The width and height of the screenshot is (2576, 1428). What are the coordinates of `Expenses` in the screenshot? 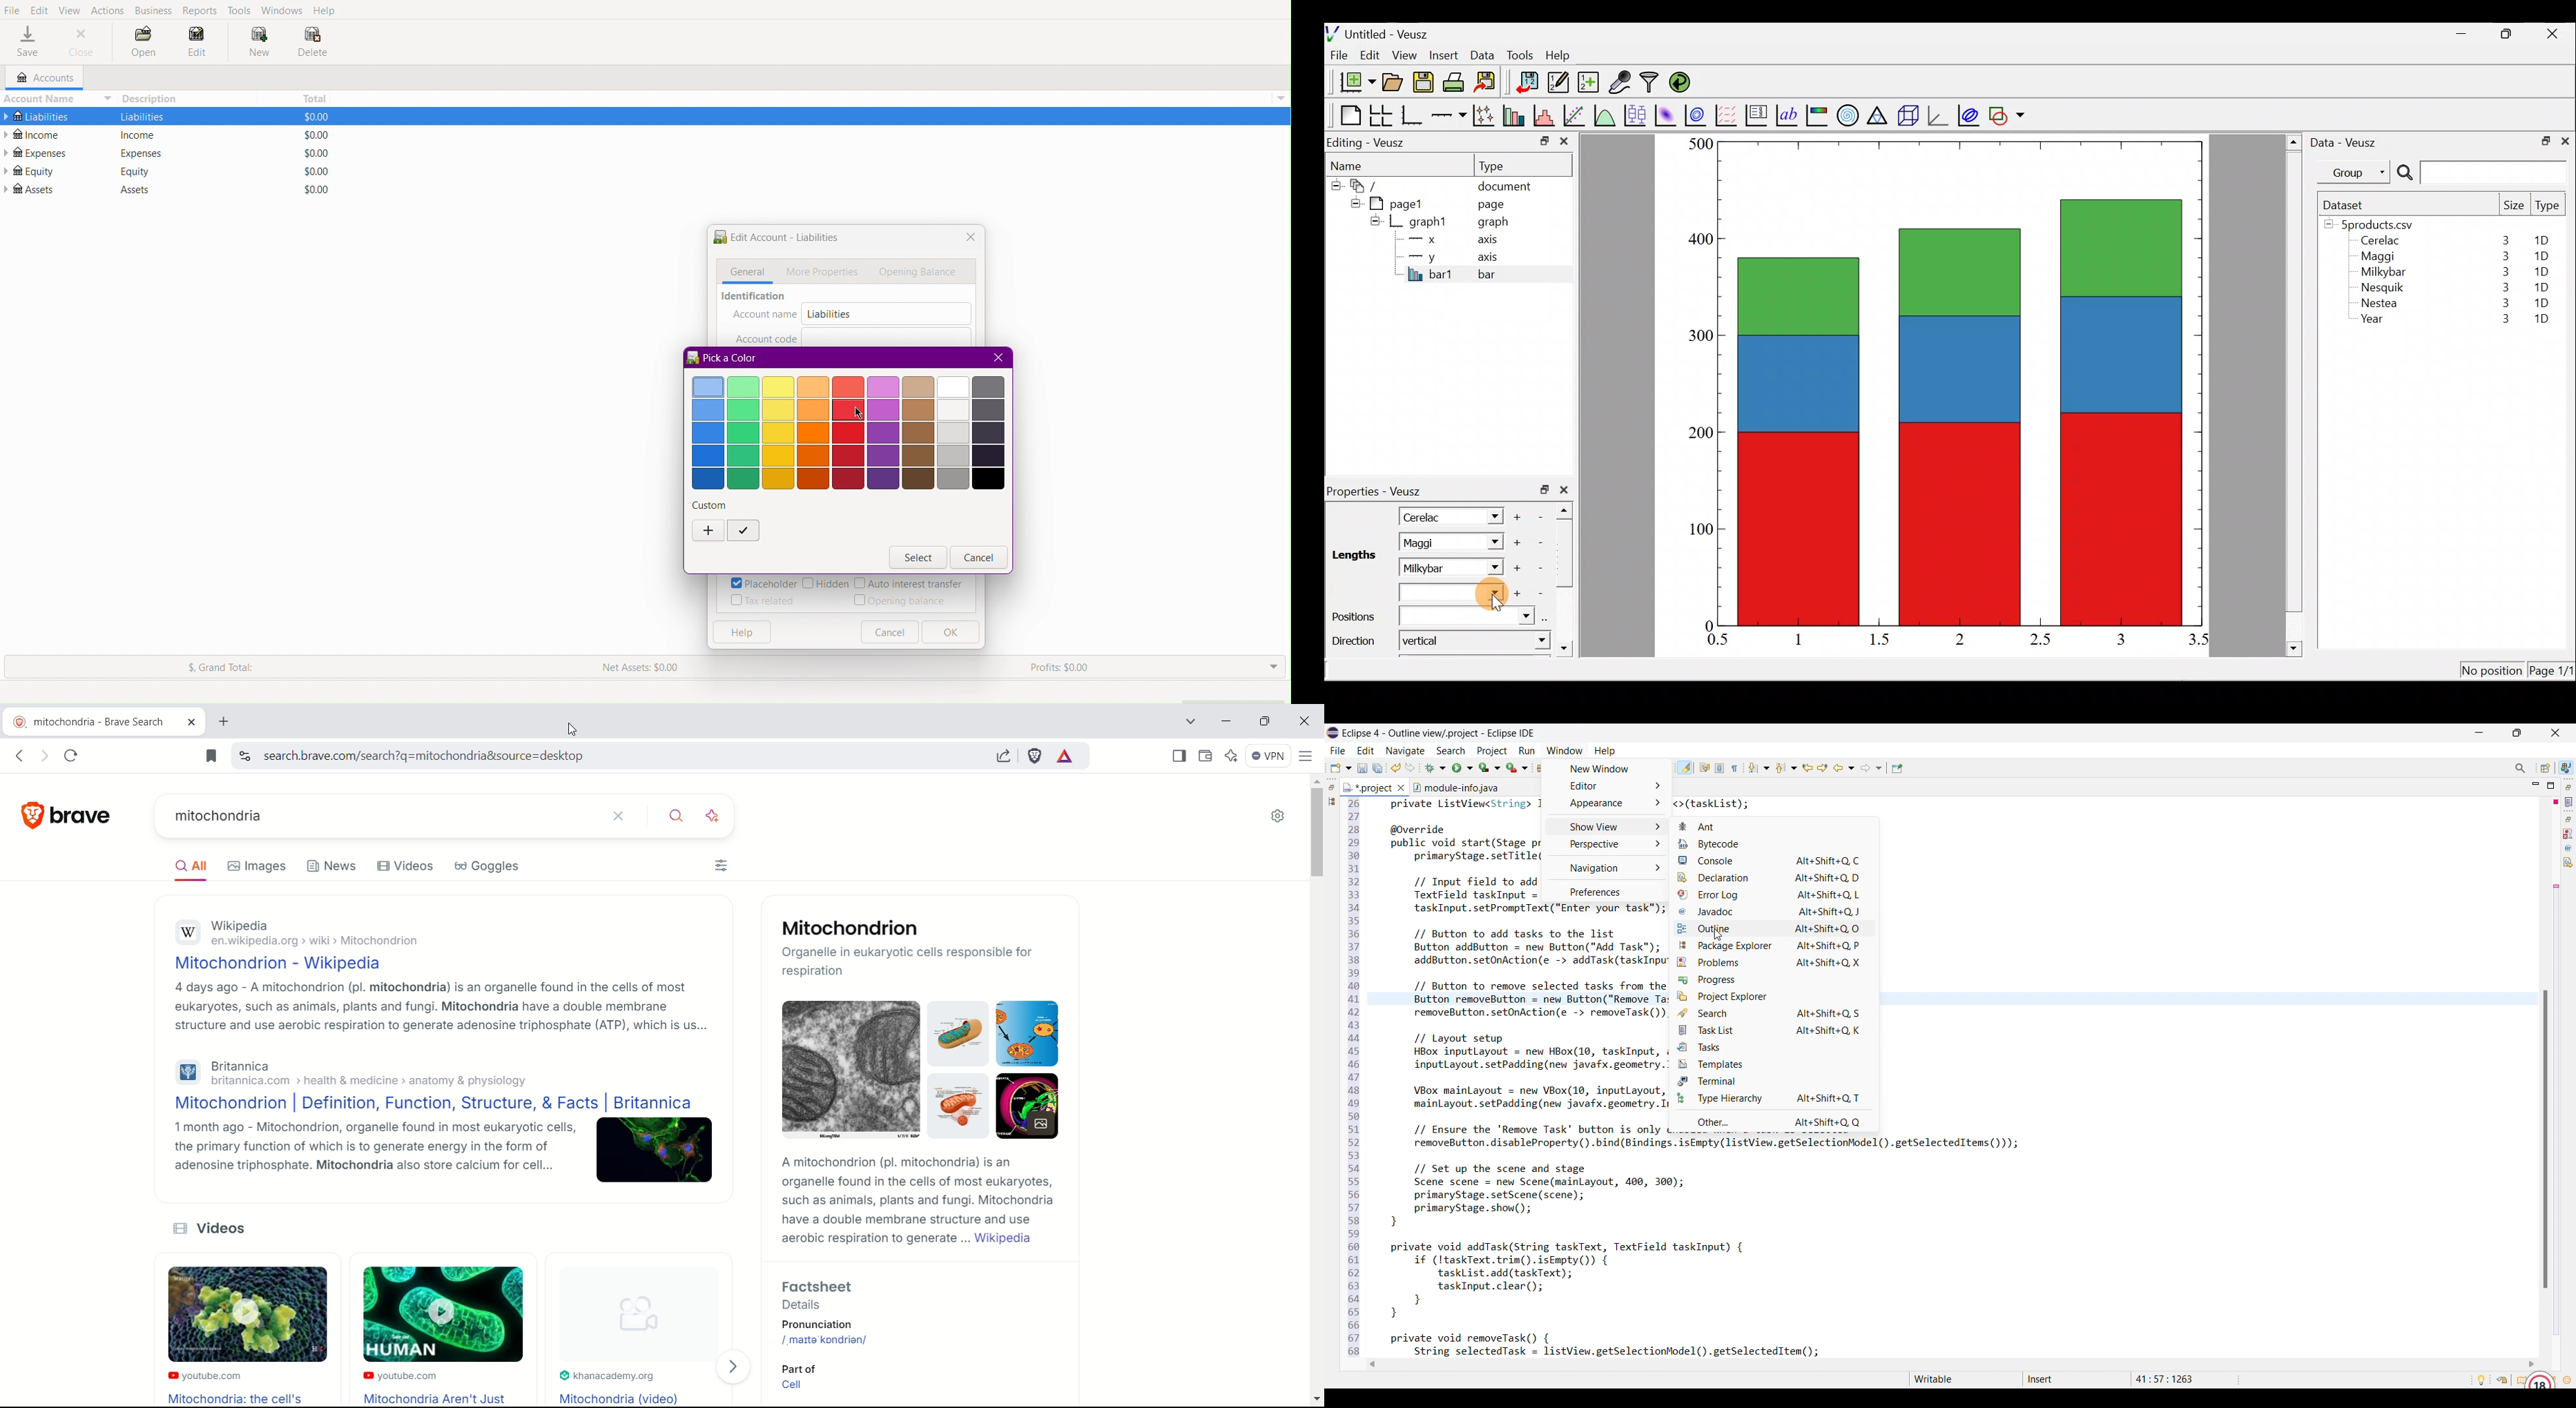 It's located at (140, 153).